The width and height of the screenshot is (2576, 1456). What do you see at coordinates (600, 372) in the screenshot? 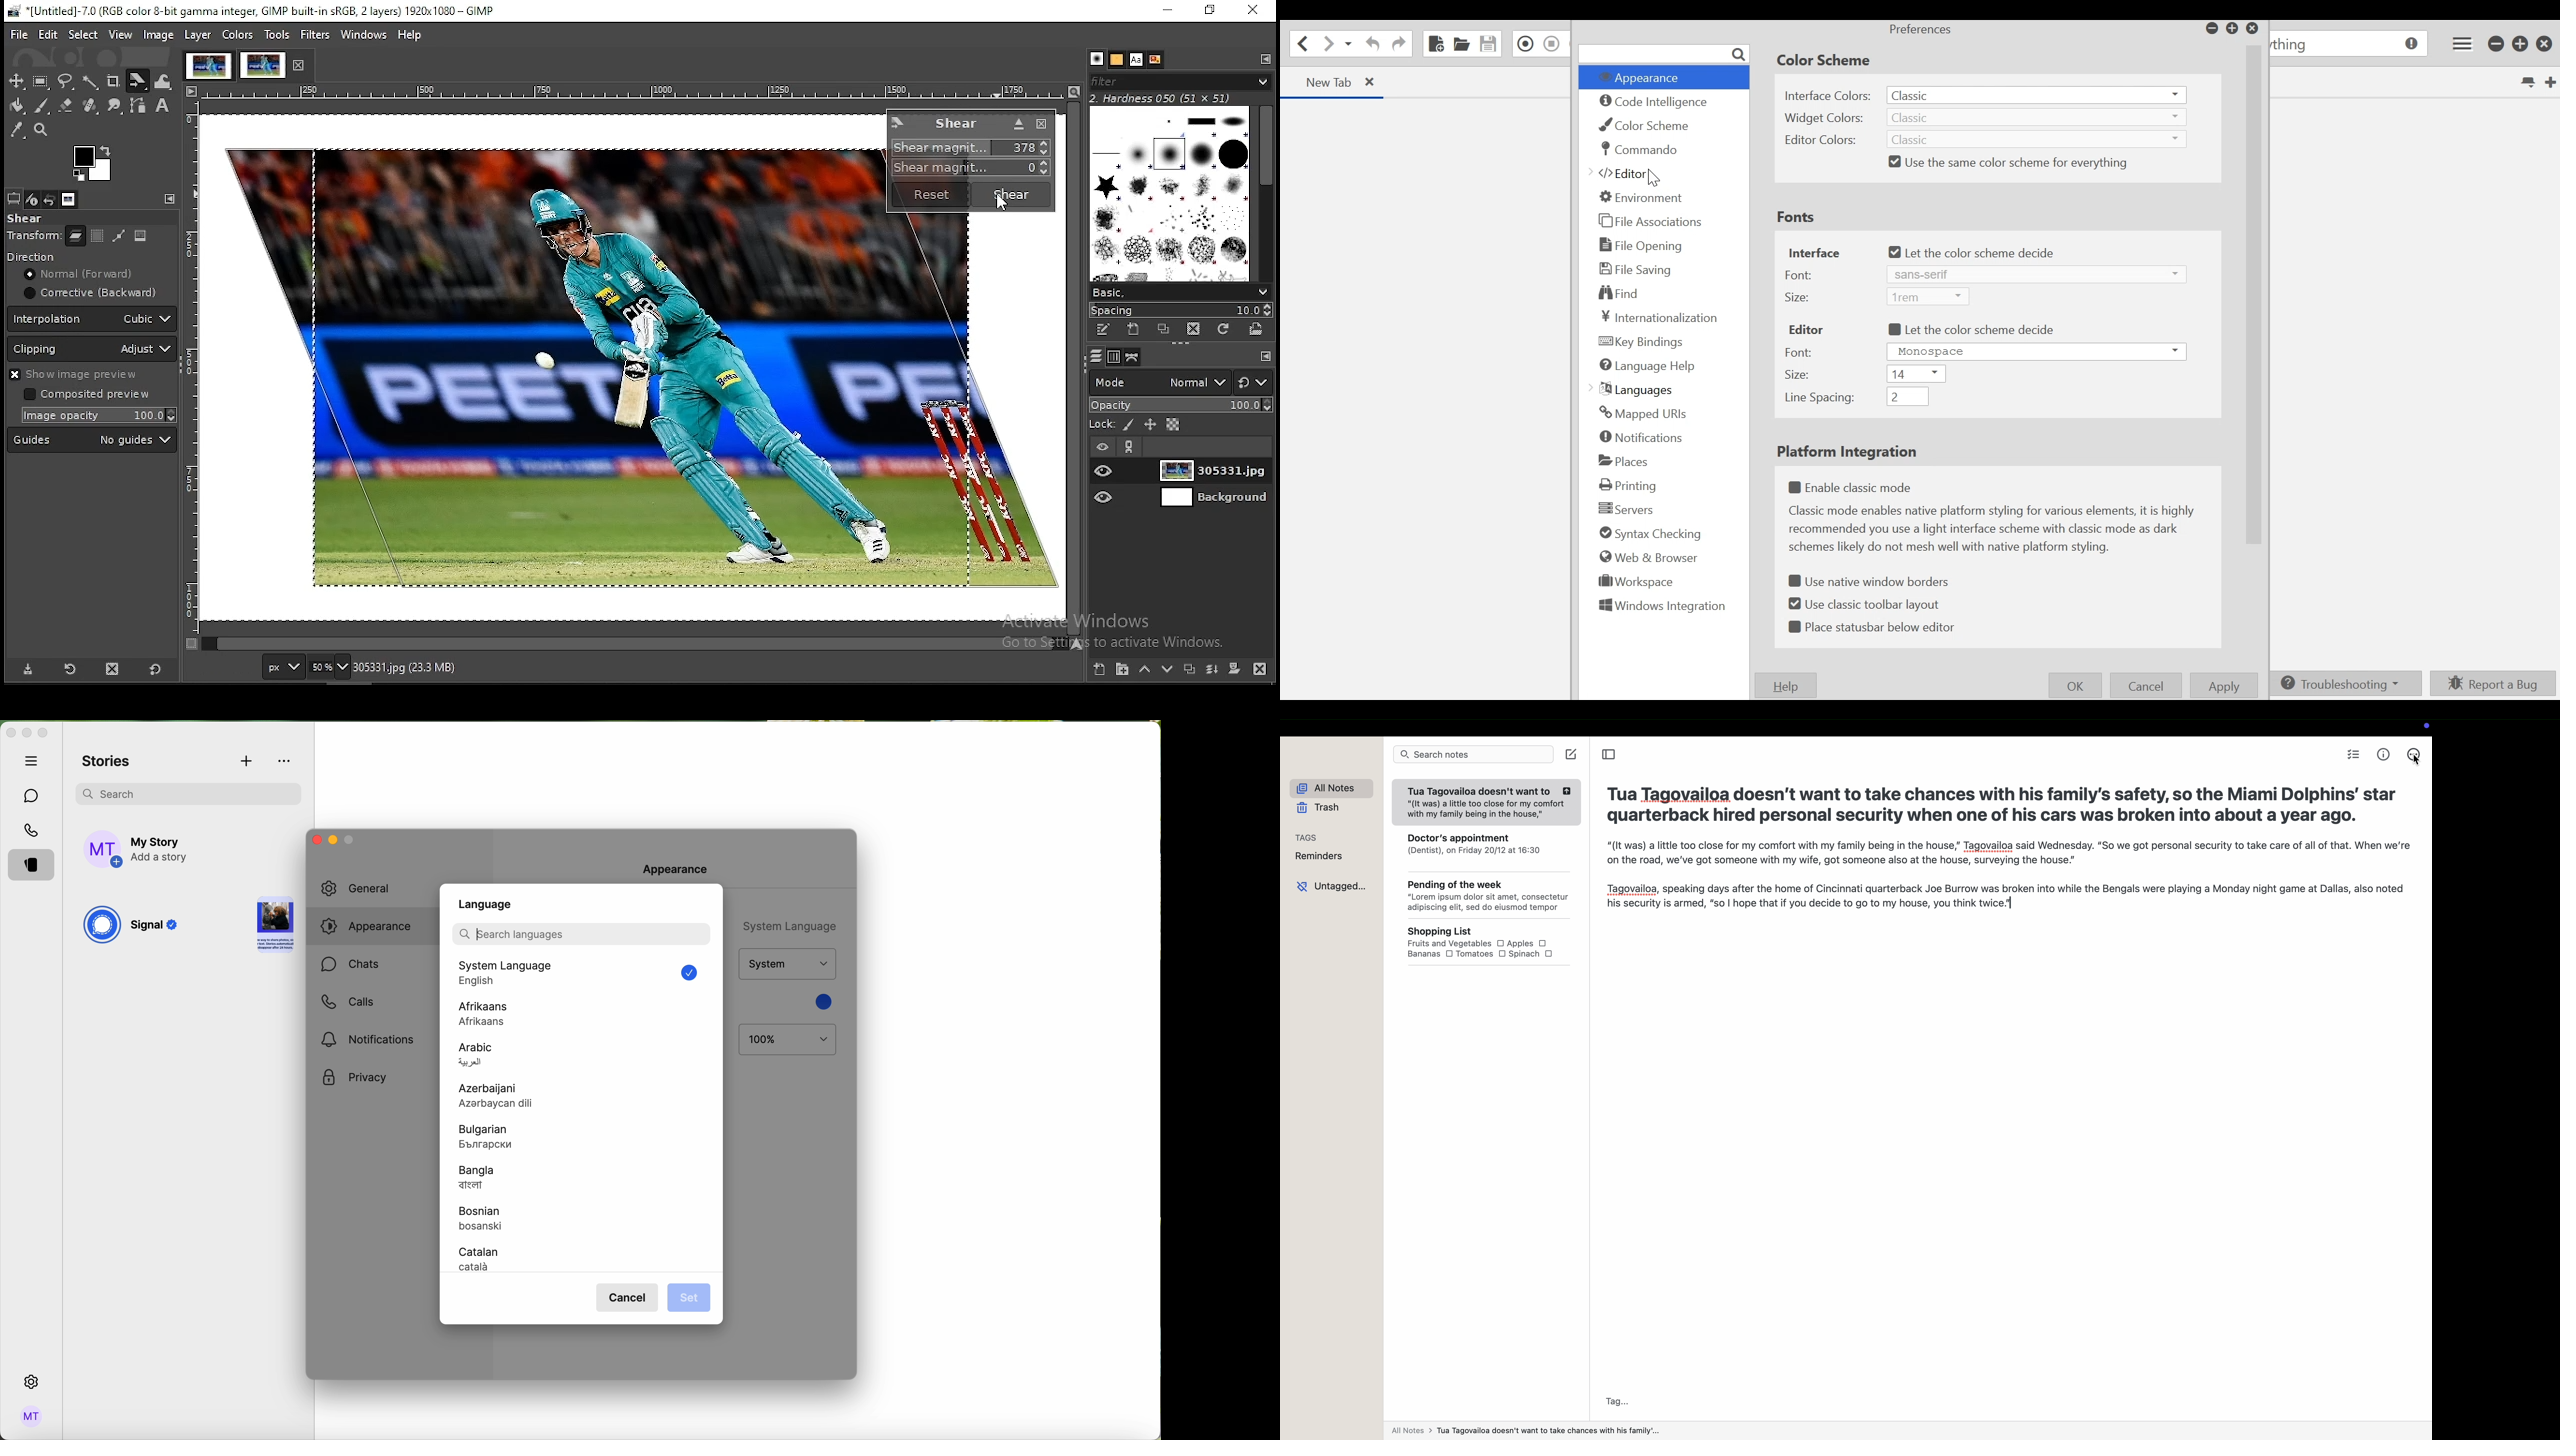
I see `image` at bounding box center [600, 372].